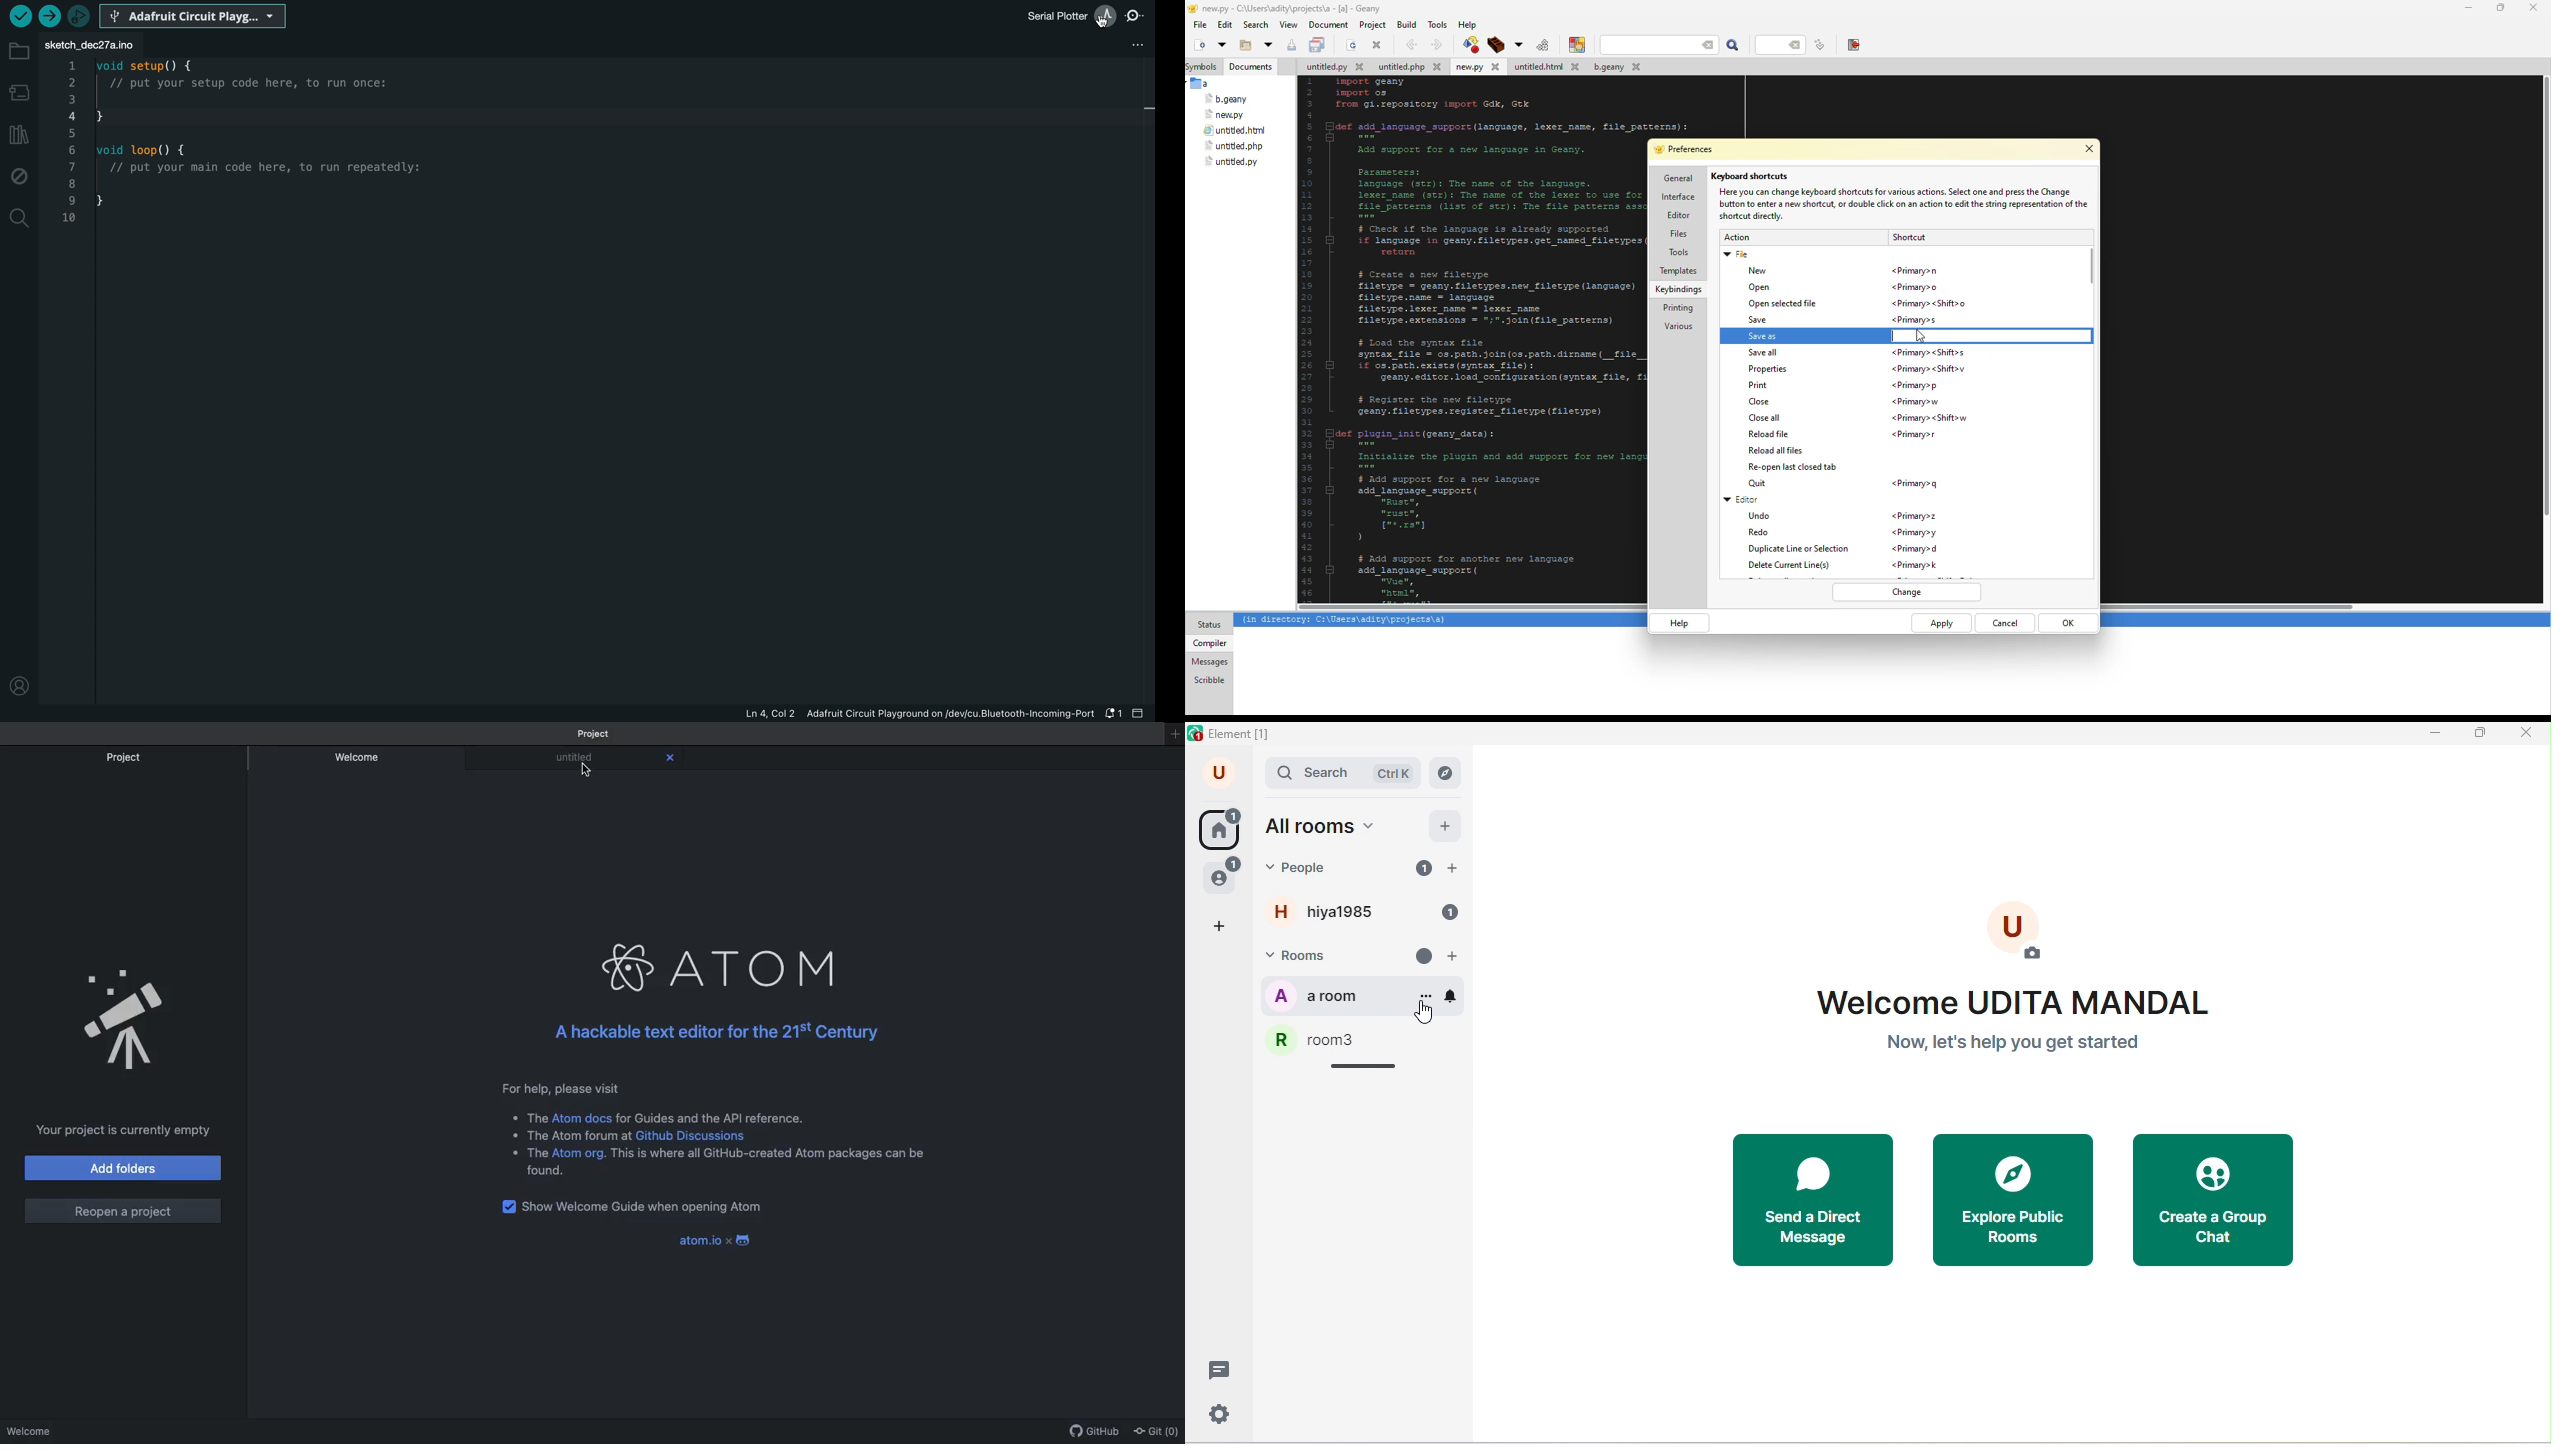 This screenshot has width=2576, height=1456. Describe the element at coordinates (1916, 533) in the screenshot. I see `shortcut` at that location.